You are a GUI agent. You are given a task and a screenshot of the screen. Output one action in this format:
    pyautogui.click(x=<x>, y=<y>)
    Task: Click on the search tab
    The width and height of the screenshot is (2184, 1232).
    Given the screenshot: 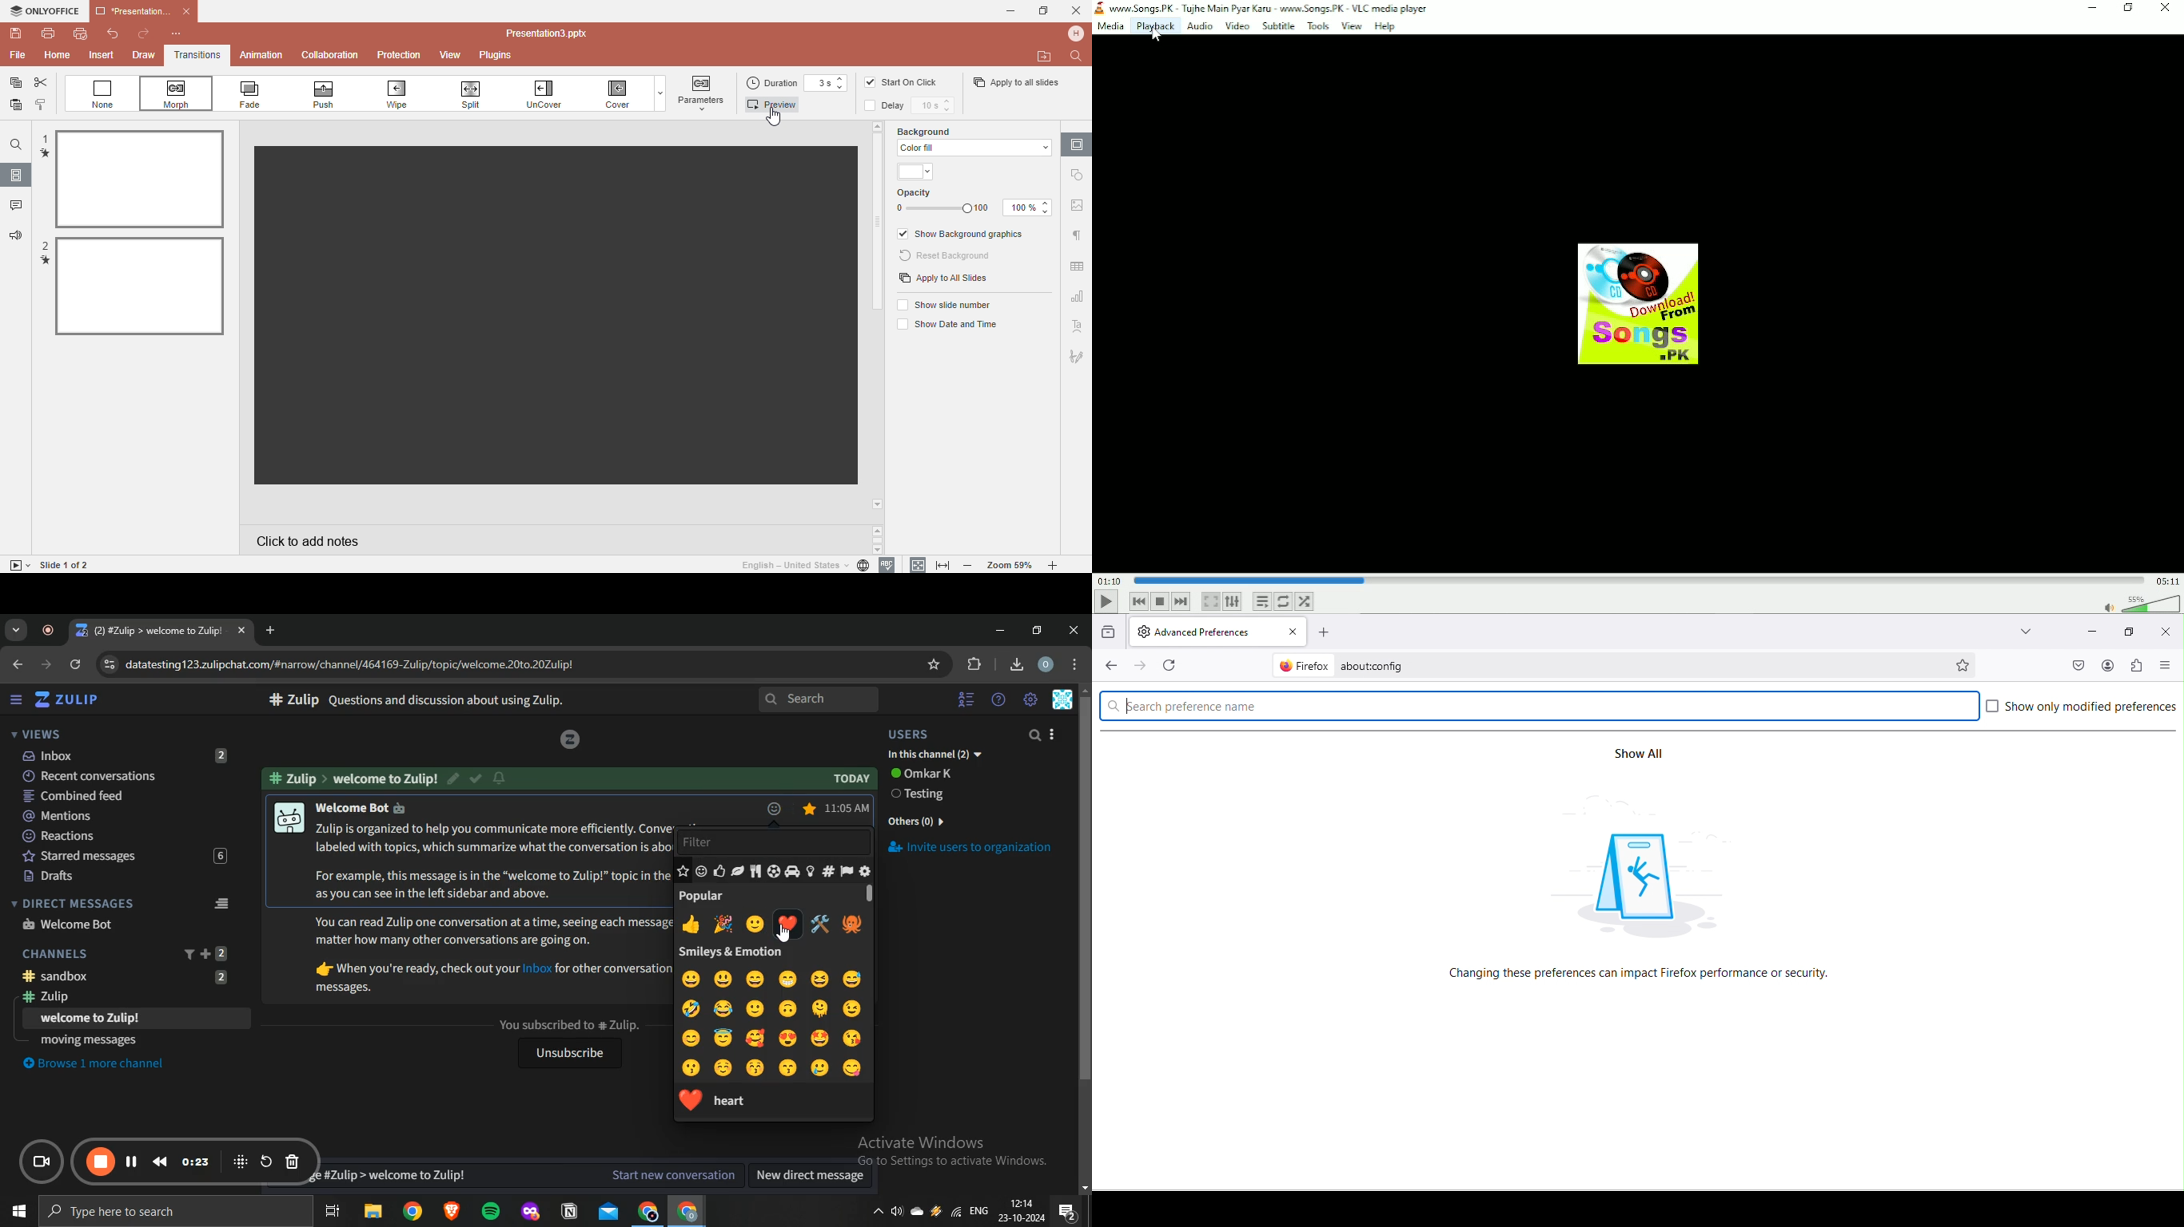 What is the action you would take?
    pyautogui.click(x=16, y=631)
    